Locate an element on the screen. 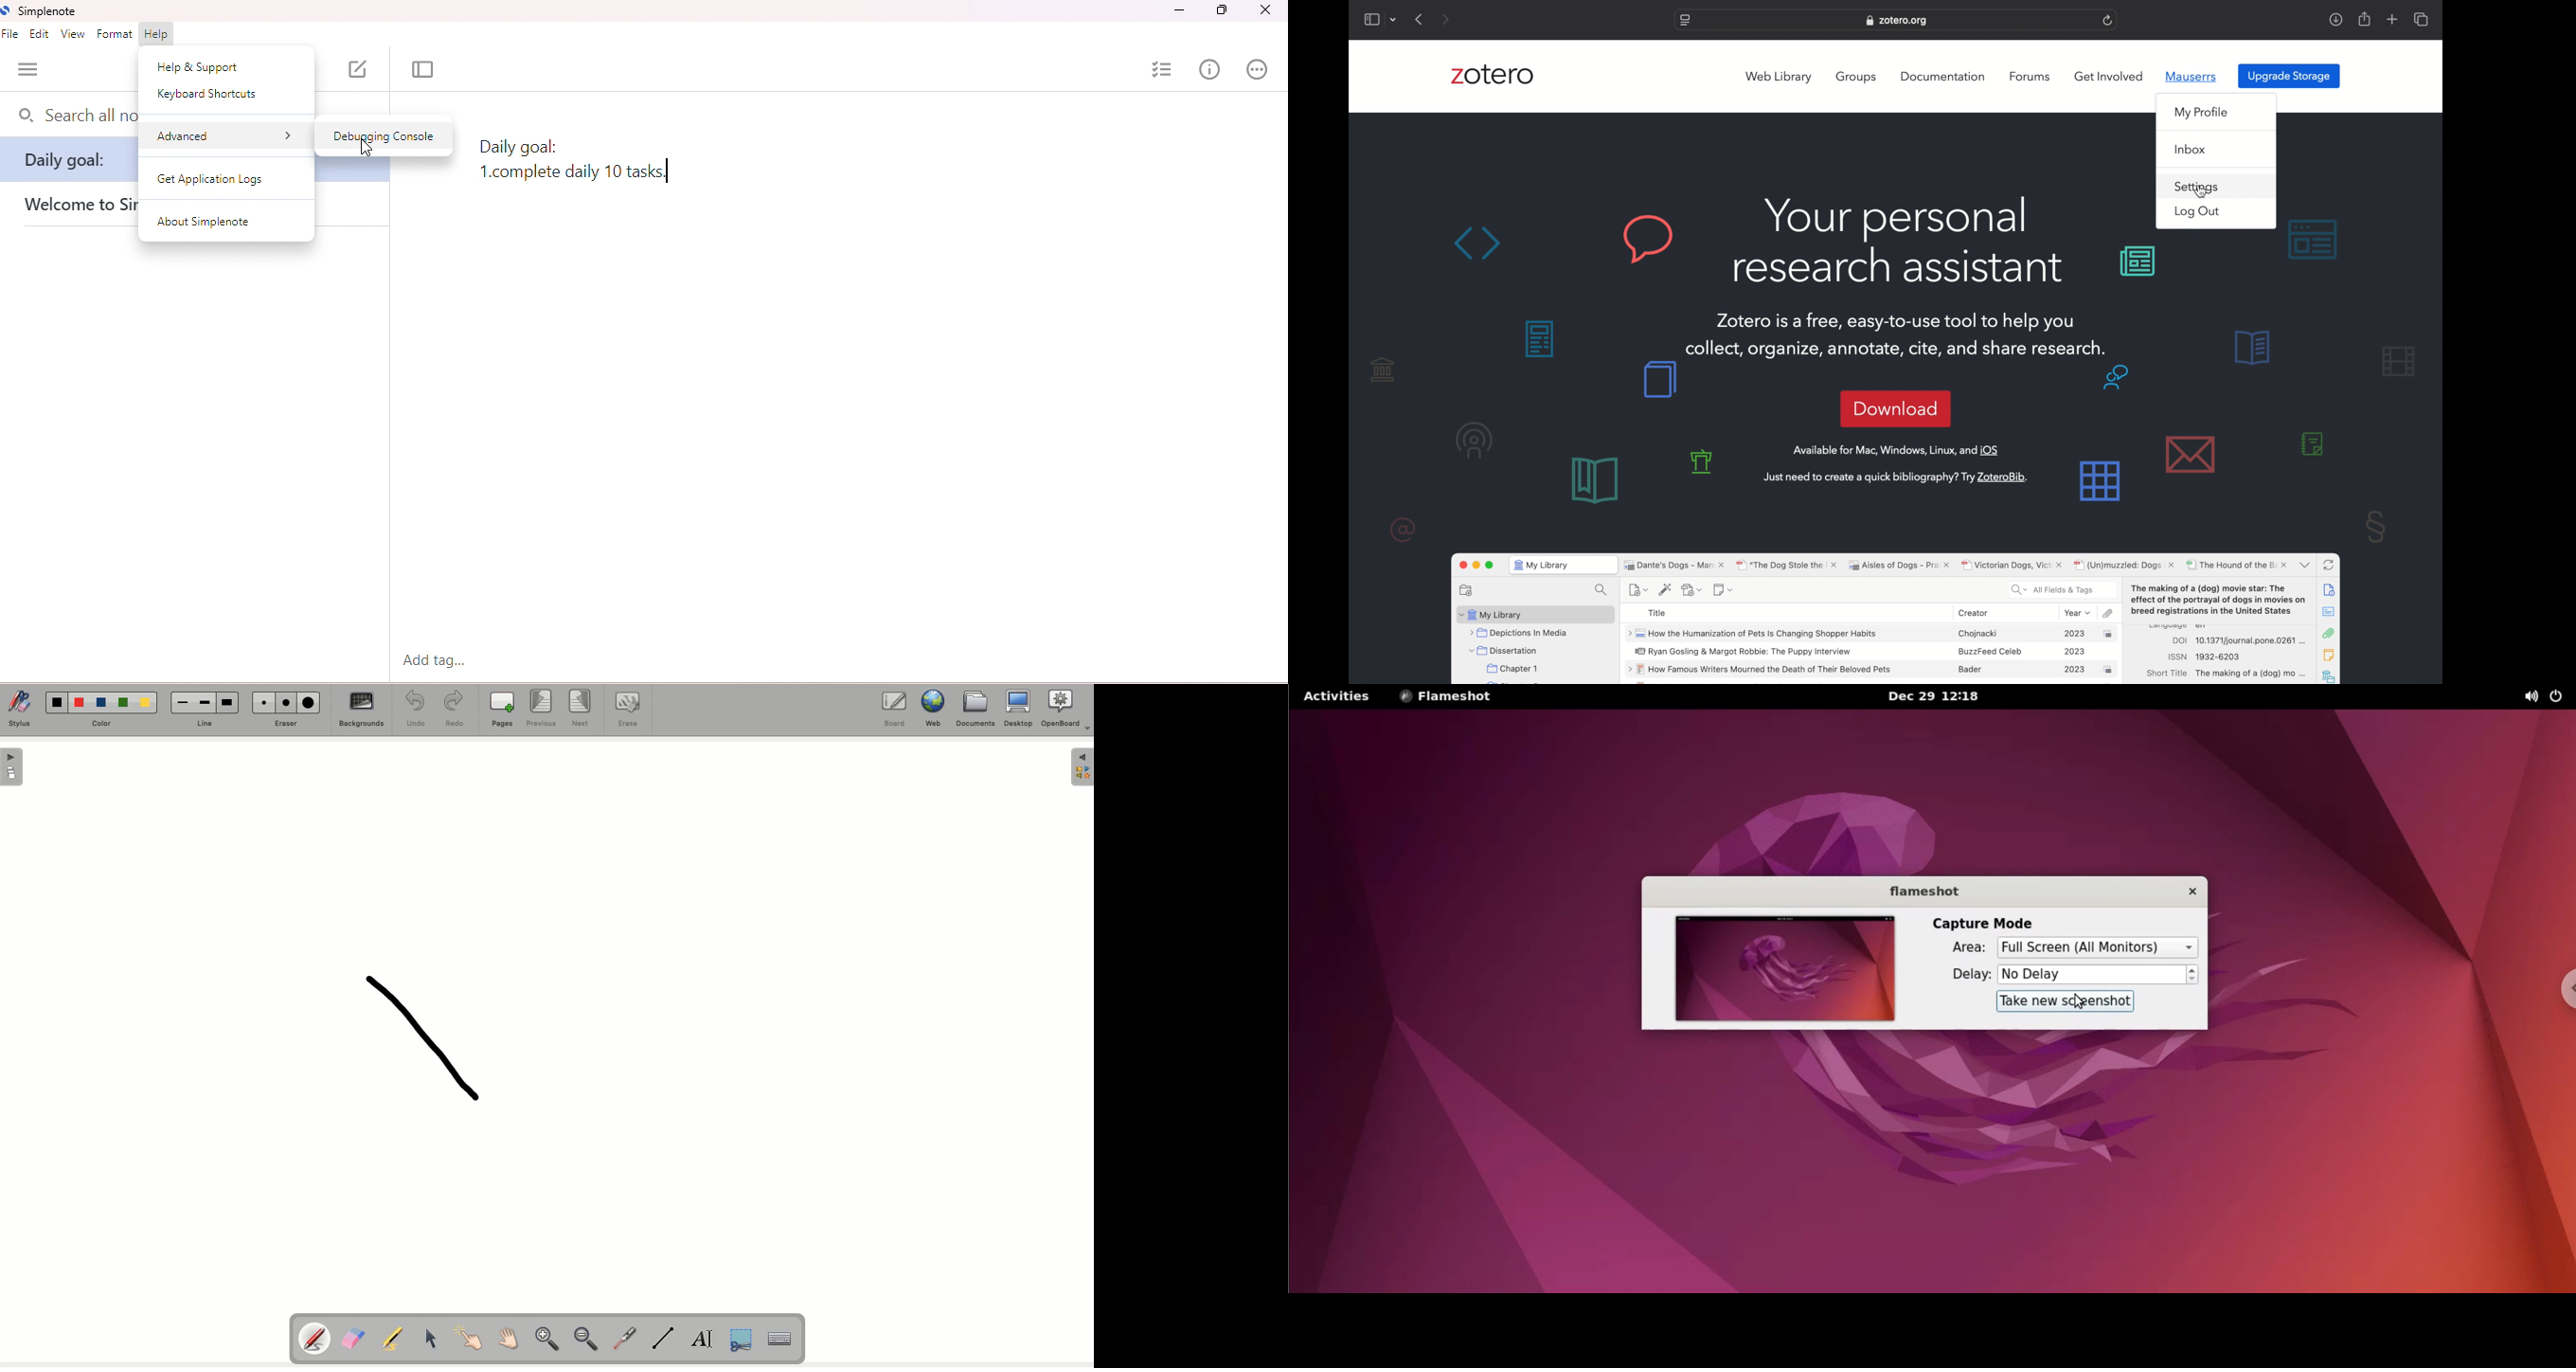  get involved is located at coordinates (2110, 77).